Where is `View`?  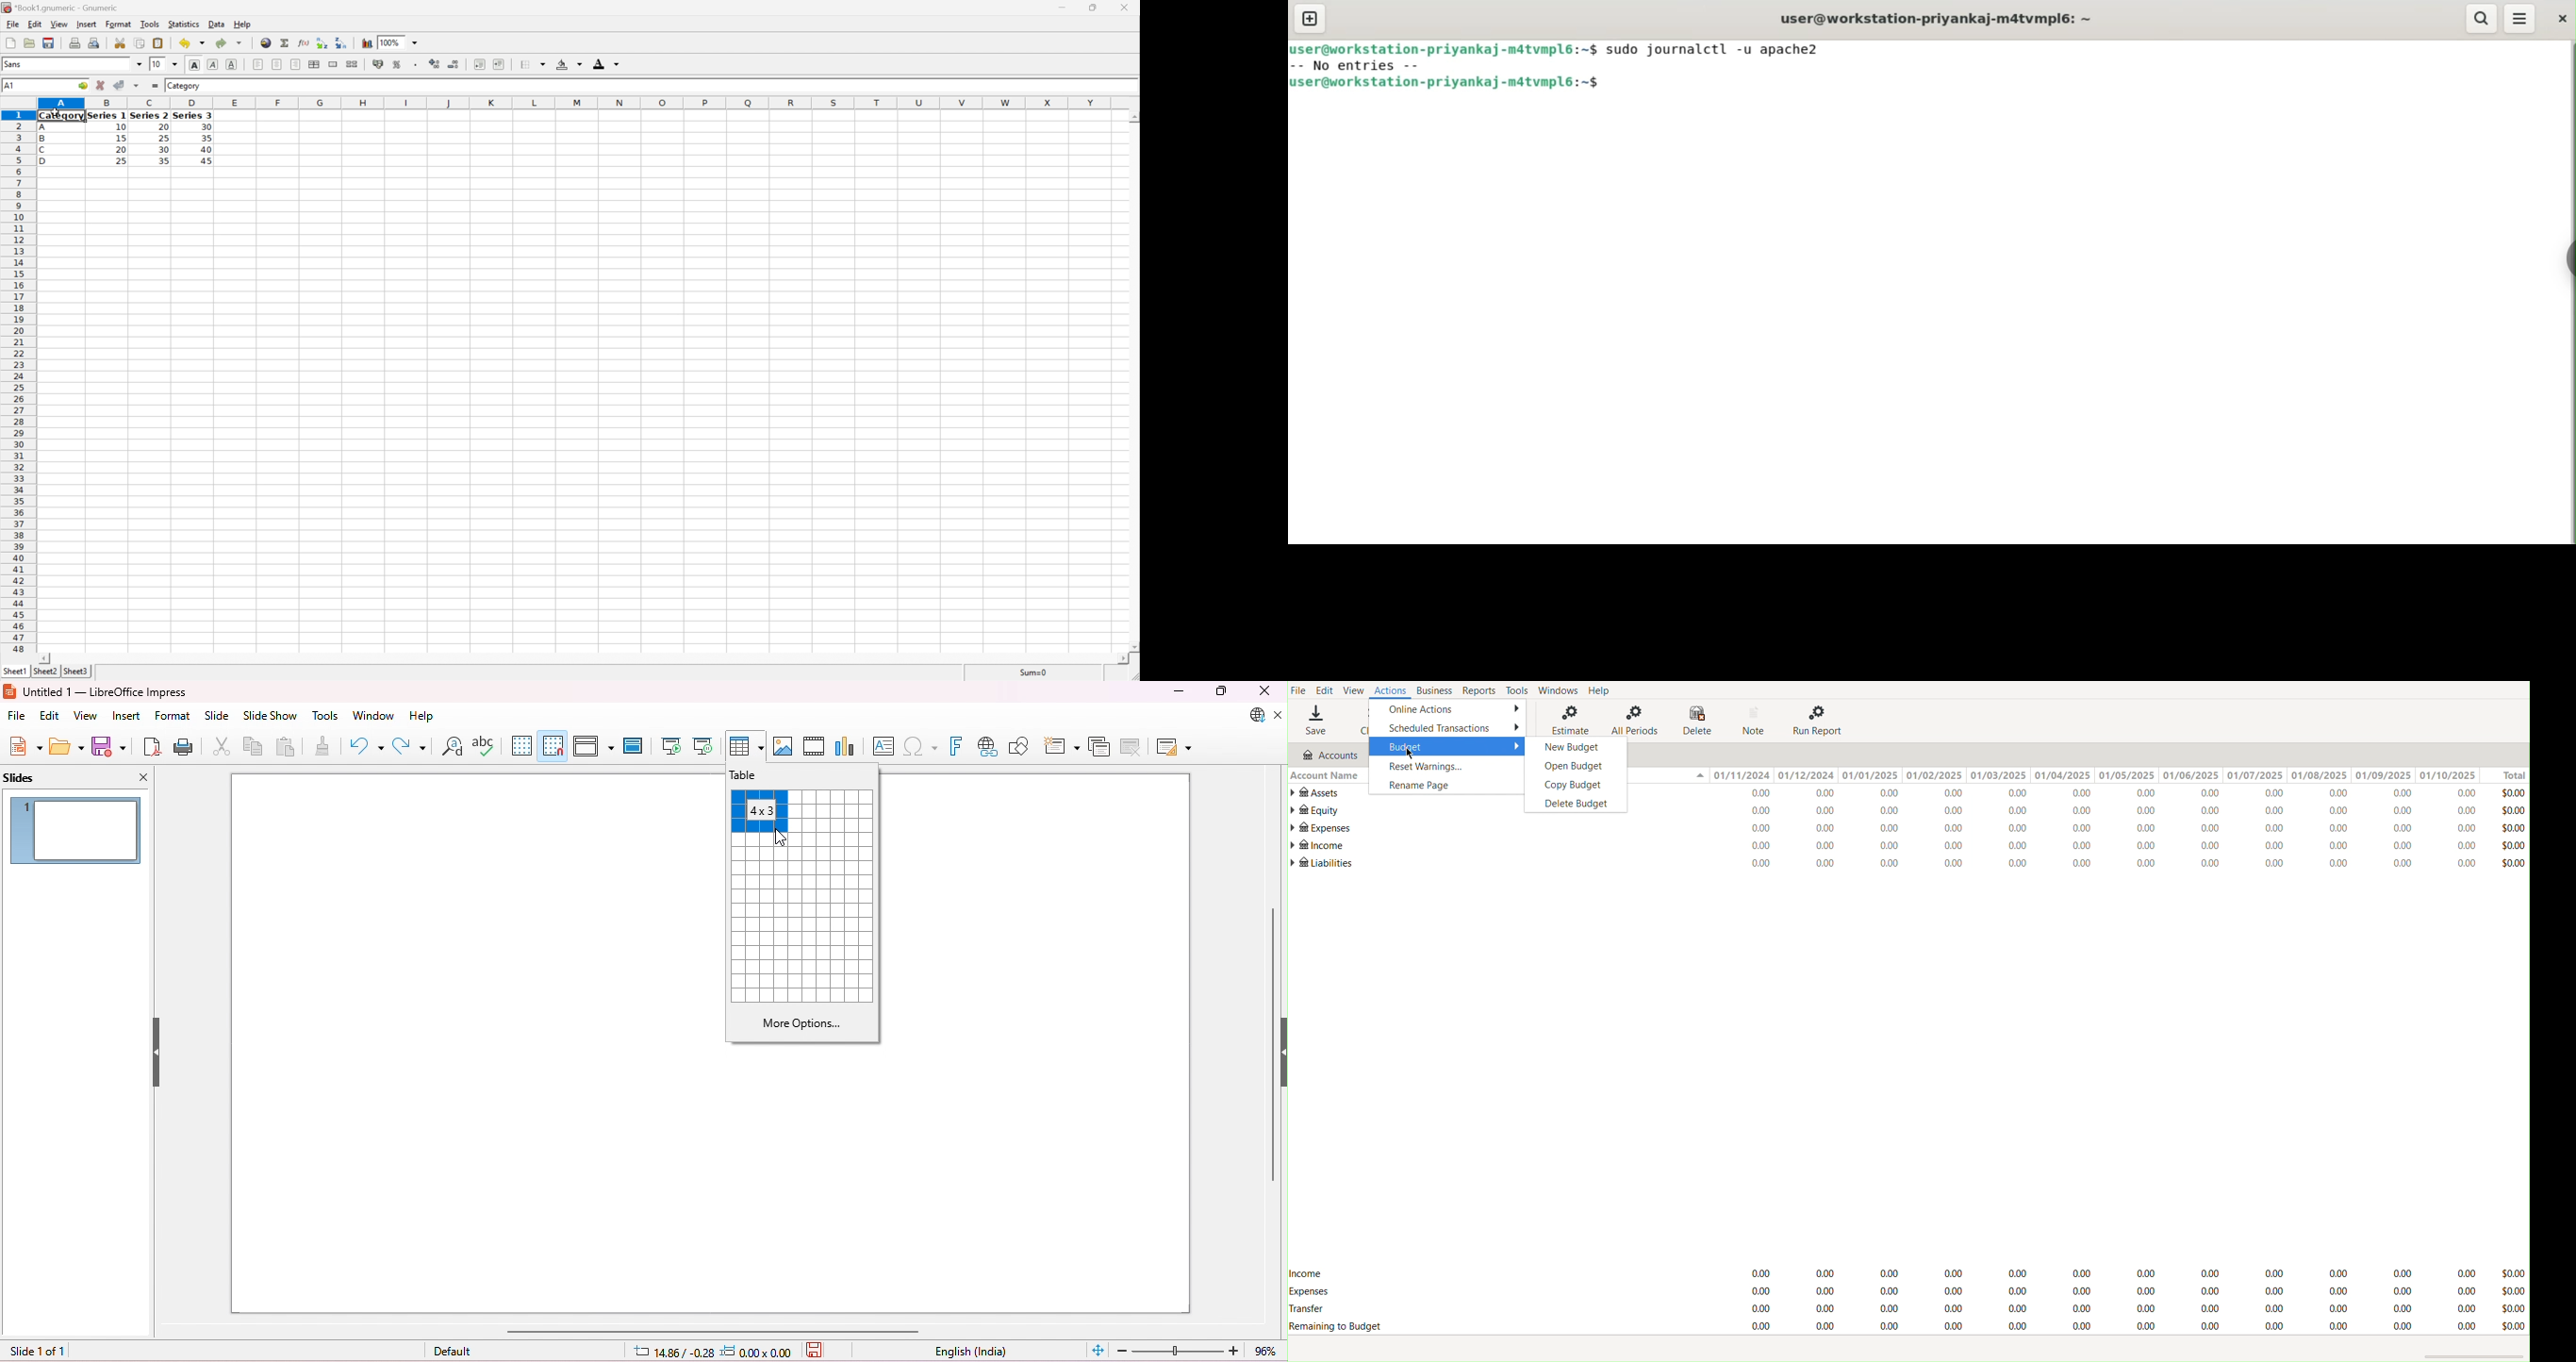 View is located at coordinates (59, 23).